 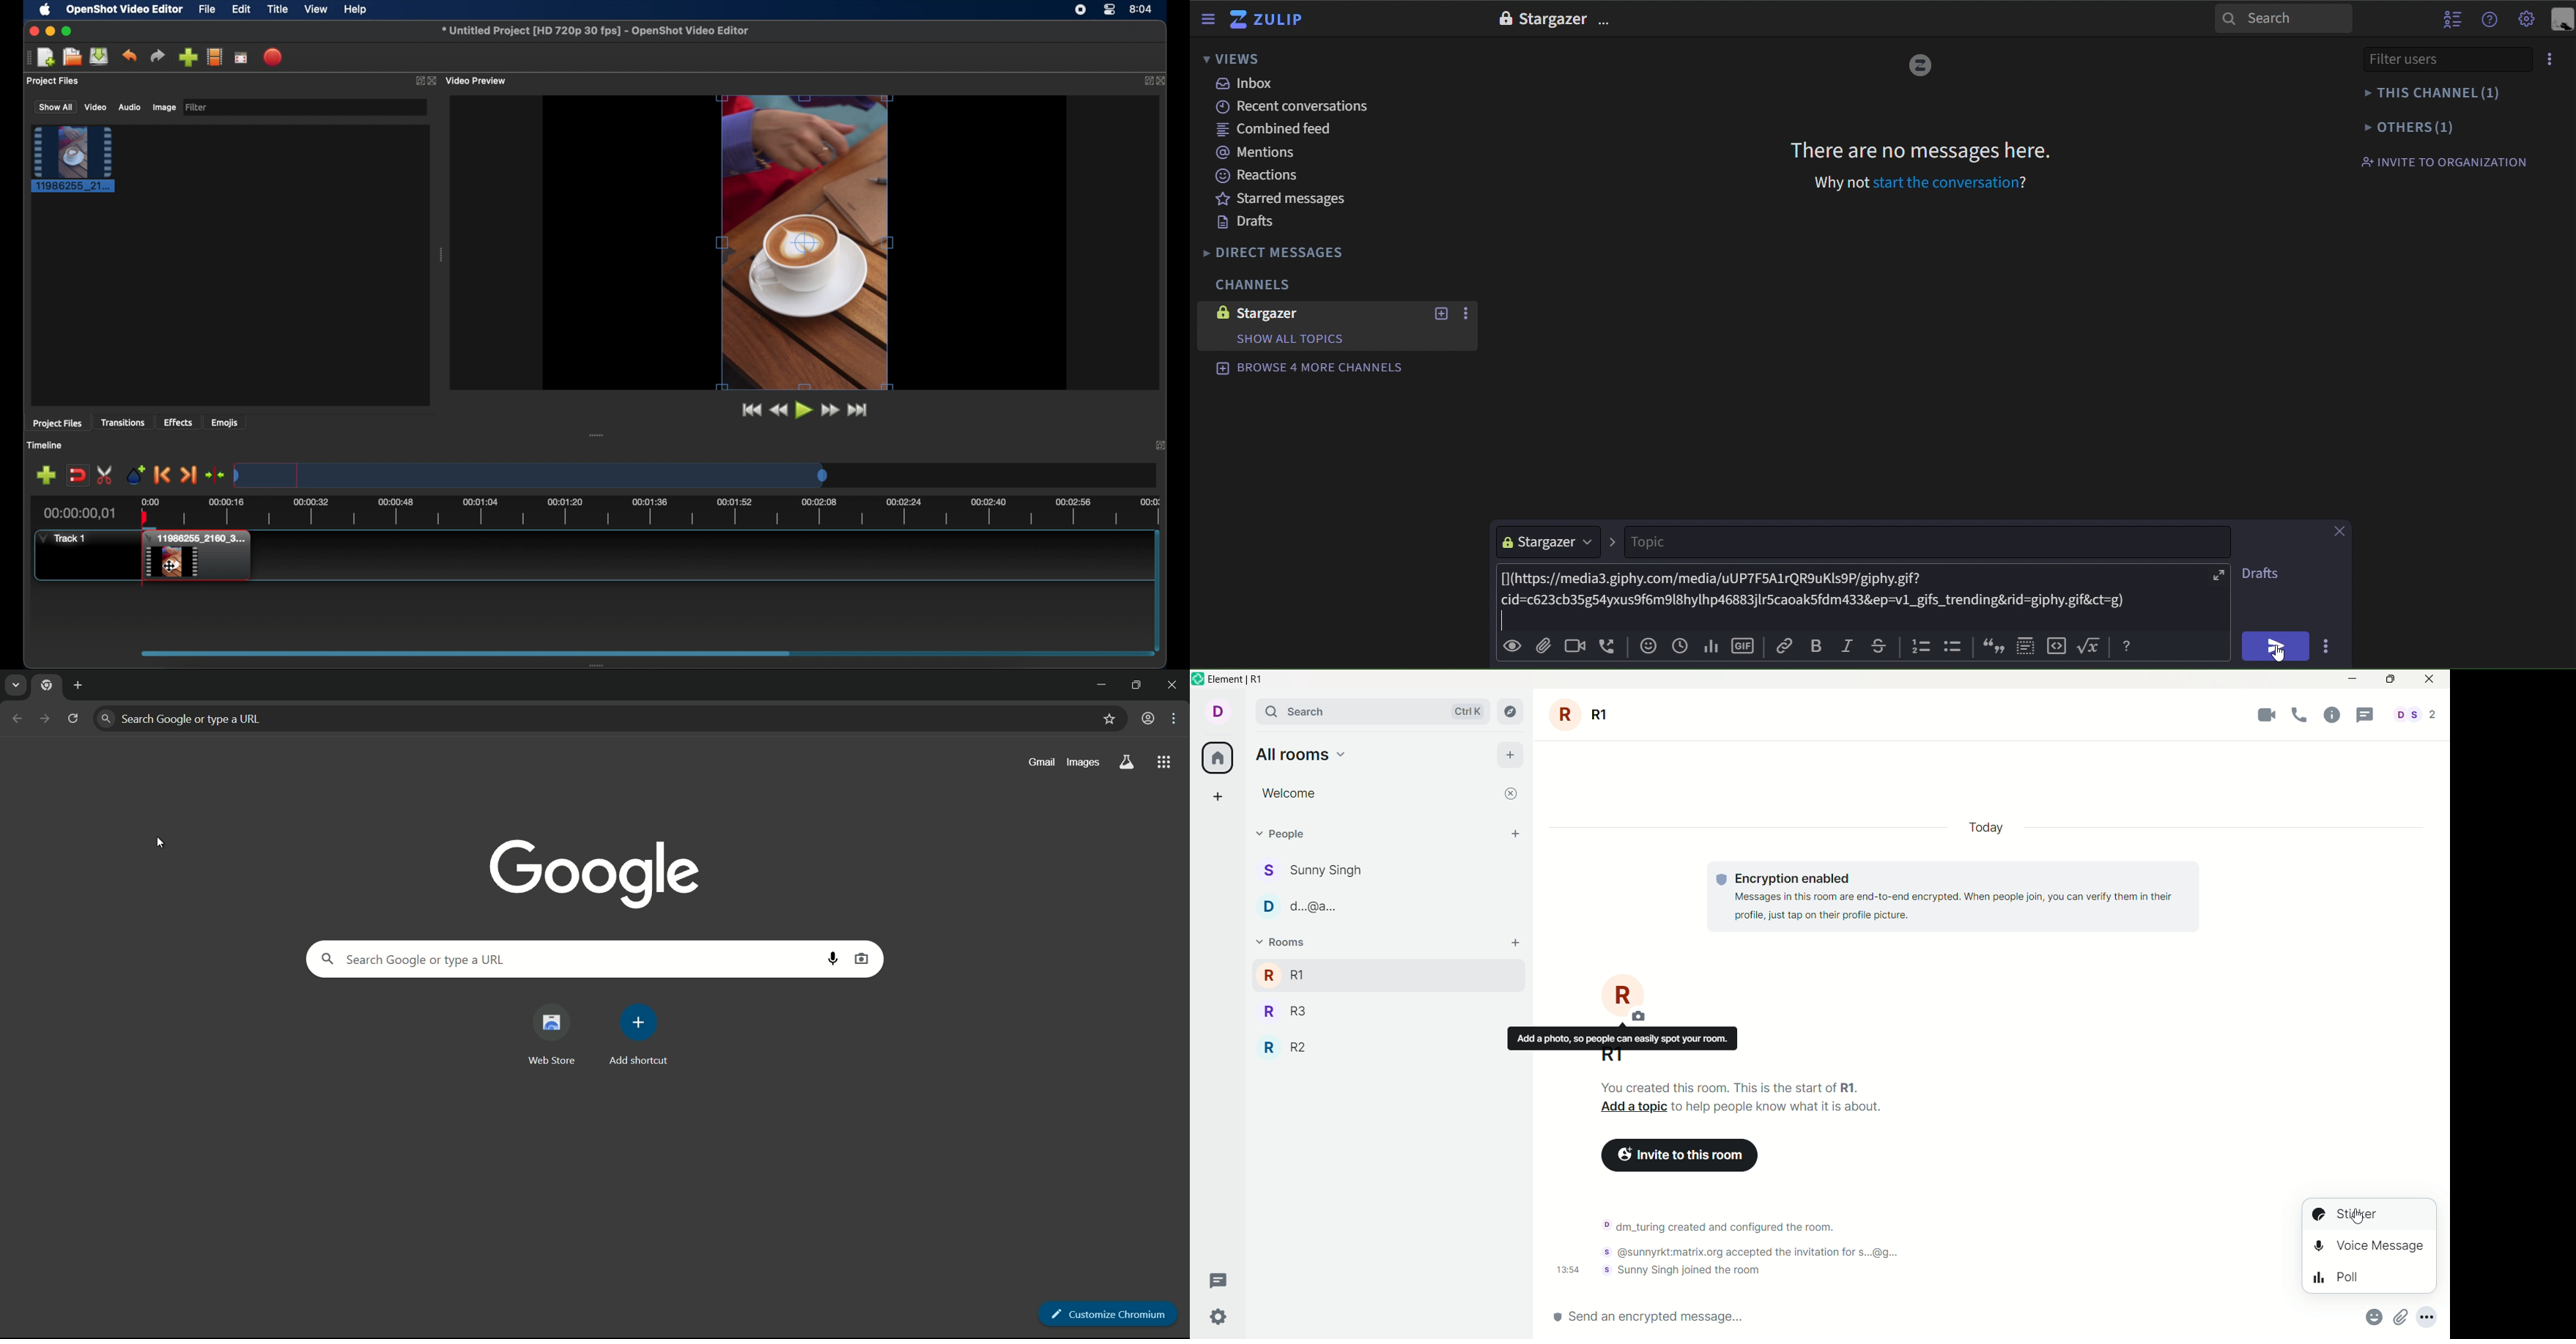 What do you see at coordinates (1284, 1047) in the screenshot?
I see `R2 room` at bounding box center [1284, 1047].